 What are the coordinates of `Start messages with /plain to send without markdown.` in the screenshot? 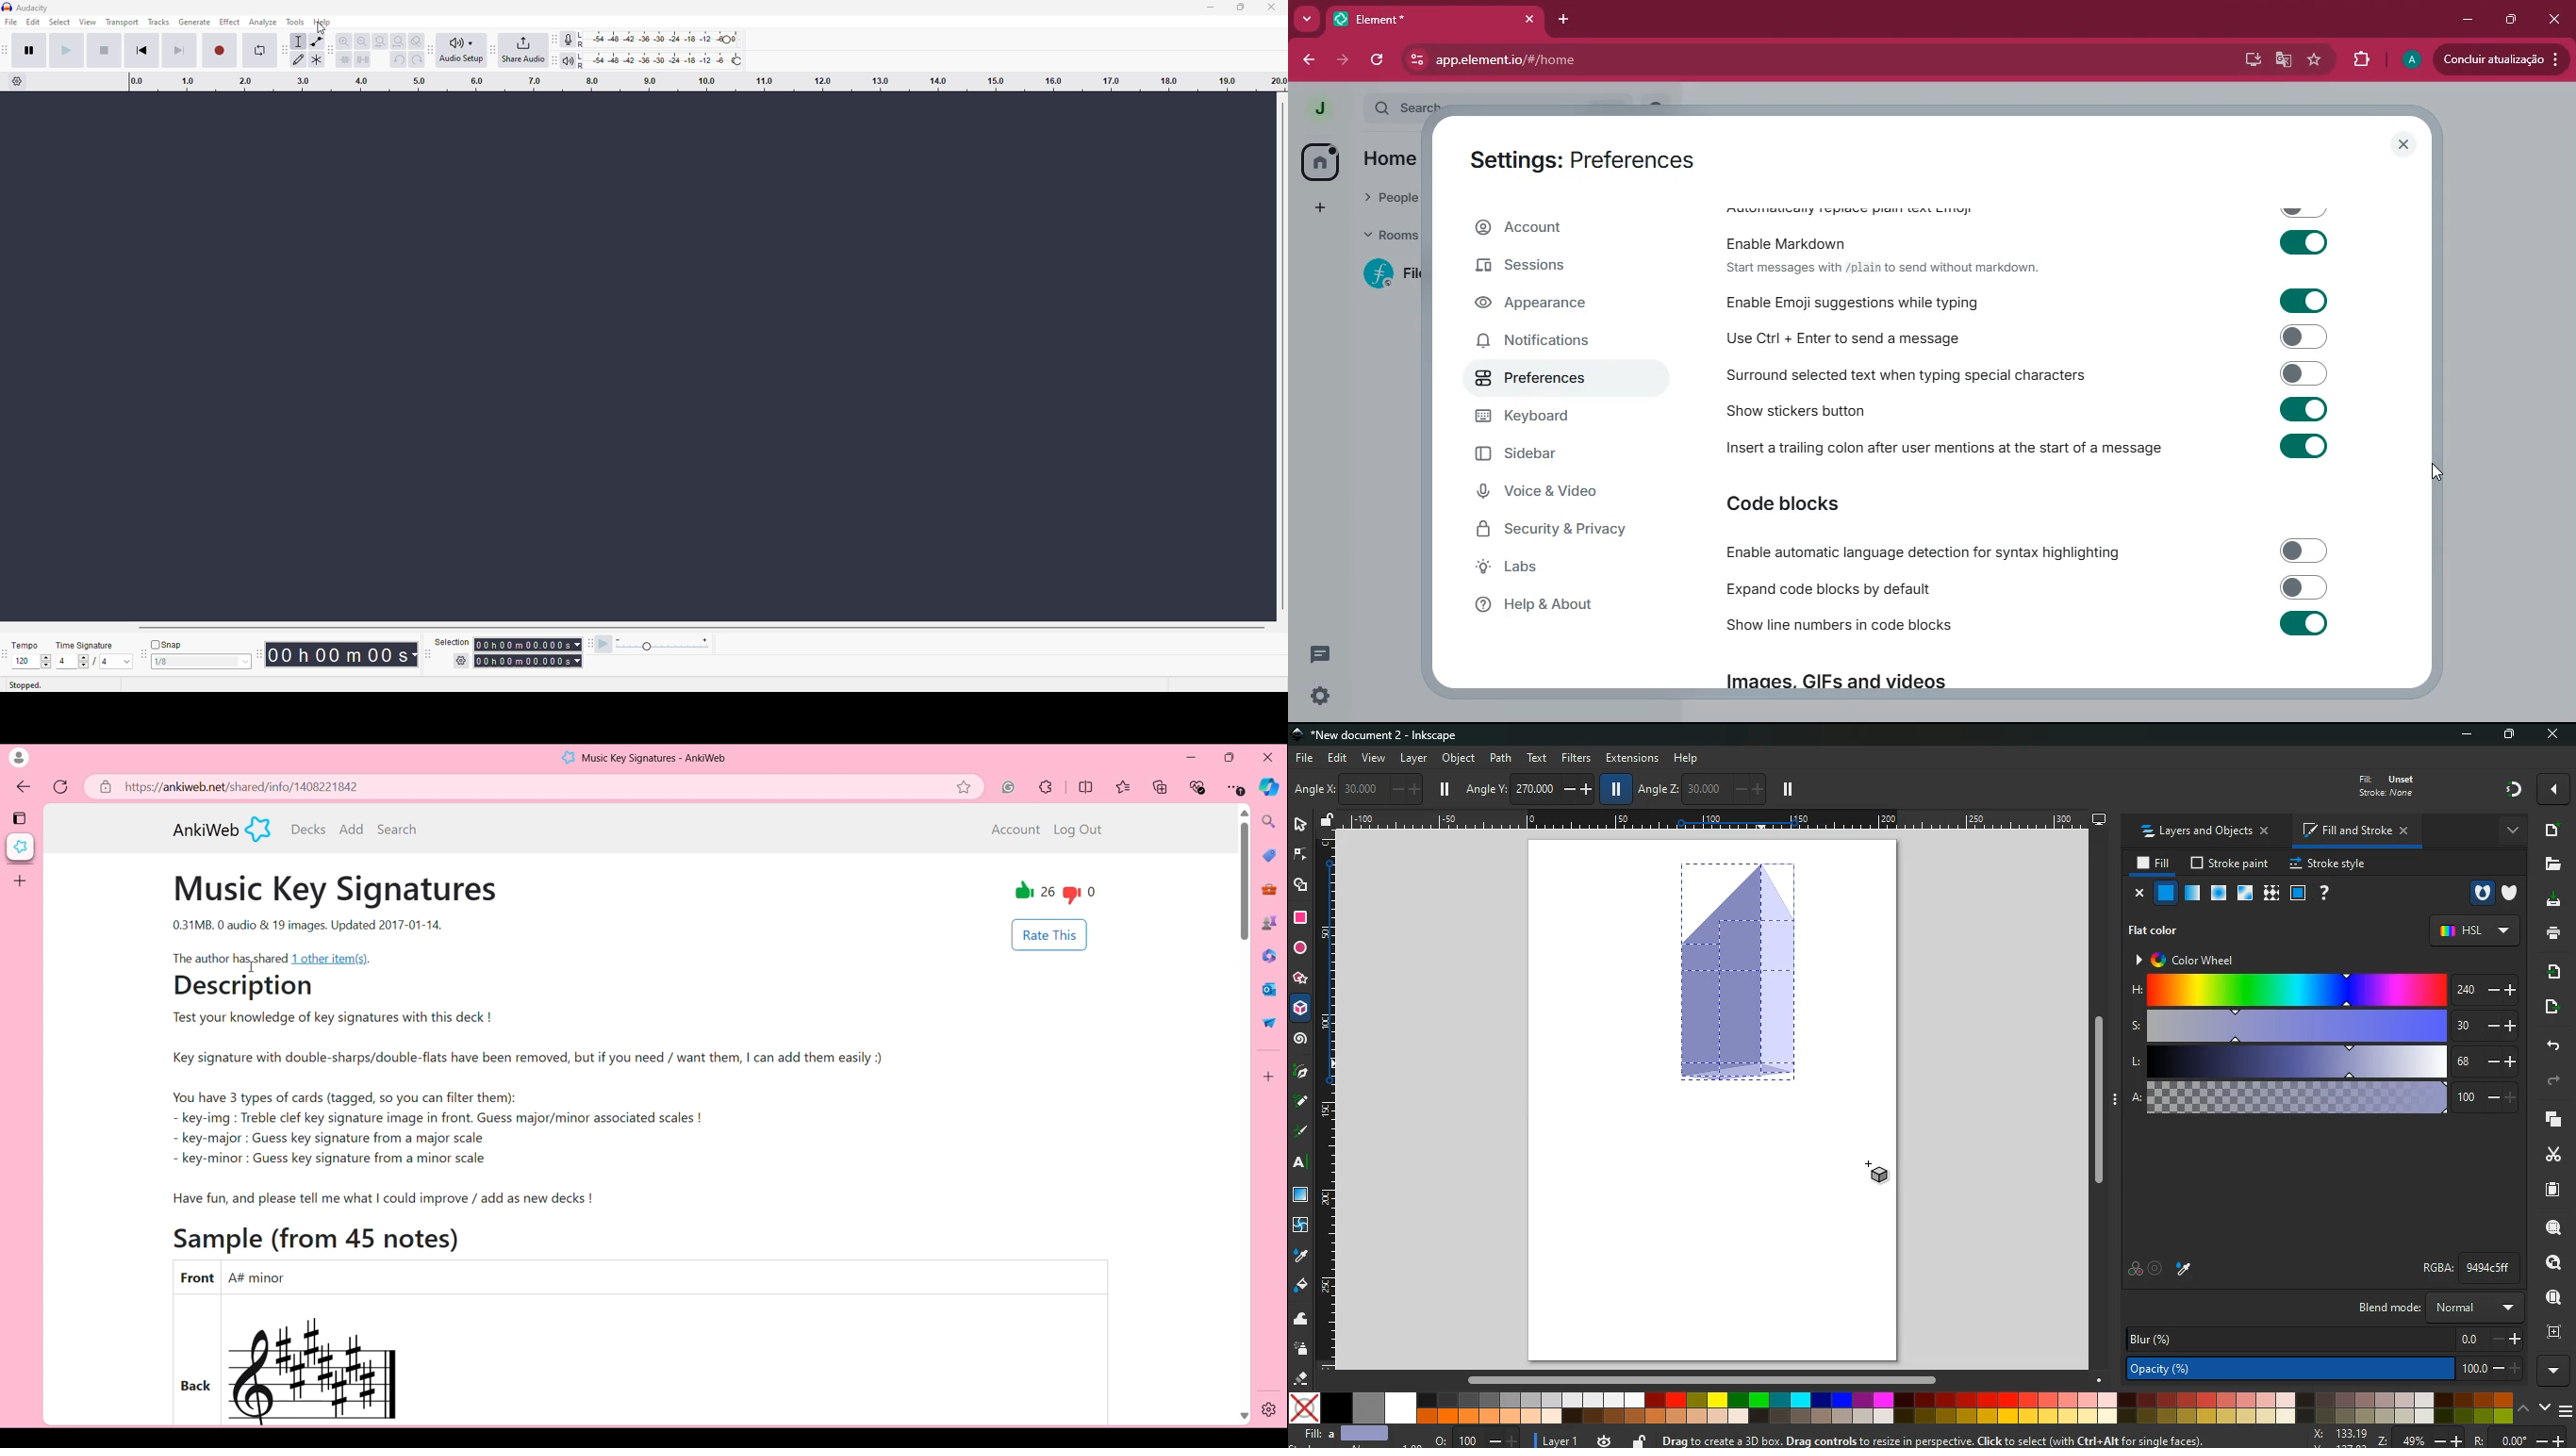 It's located at (1882, 268).